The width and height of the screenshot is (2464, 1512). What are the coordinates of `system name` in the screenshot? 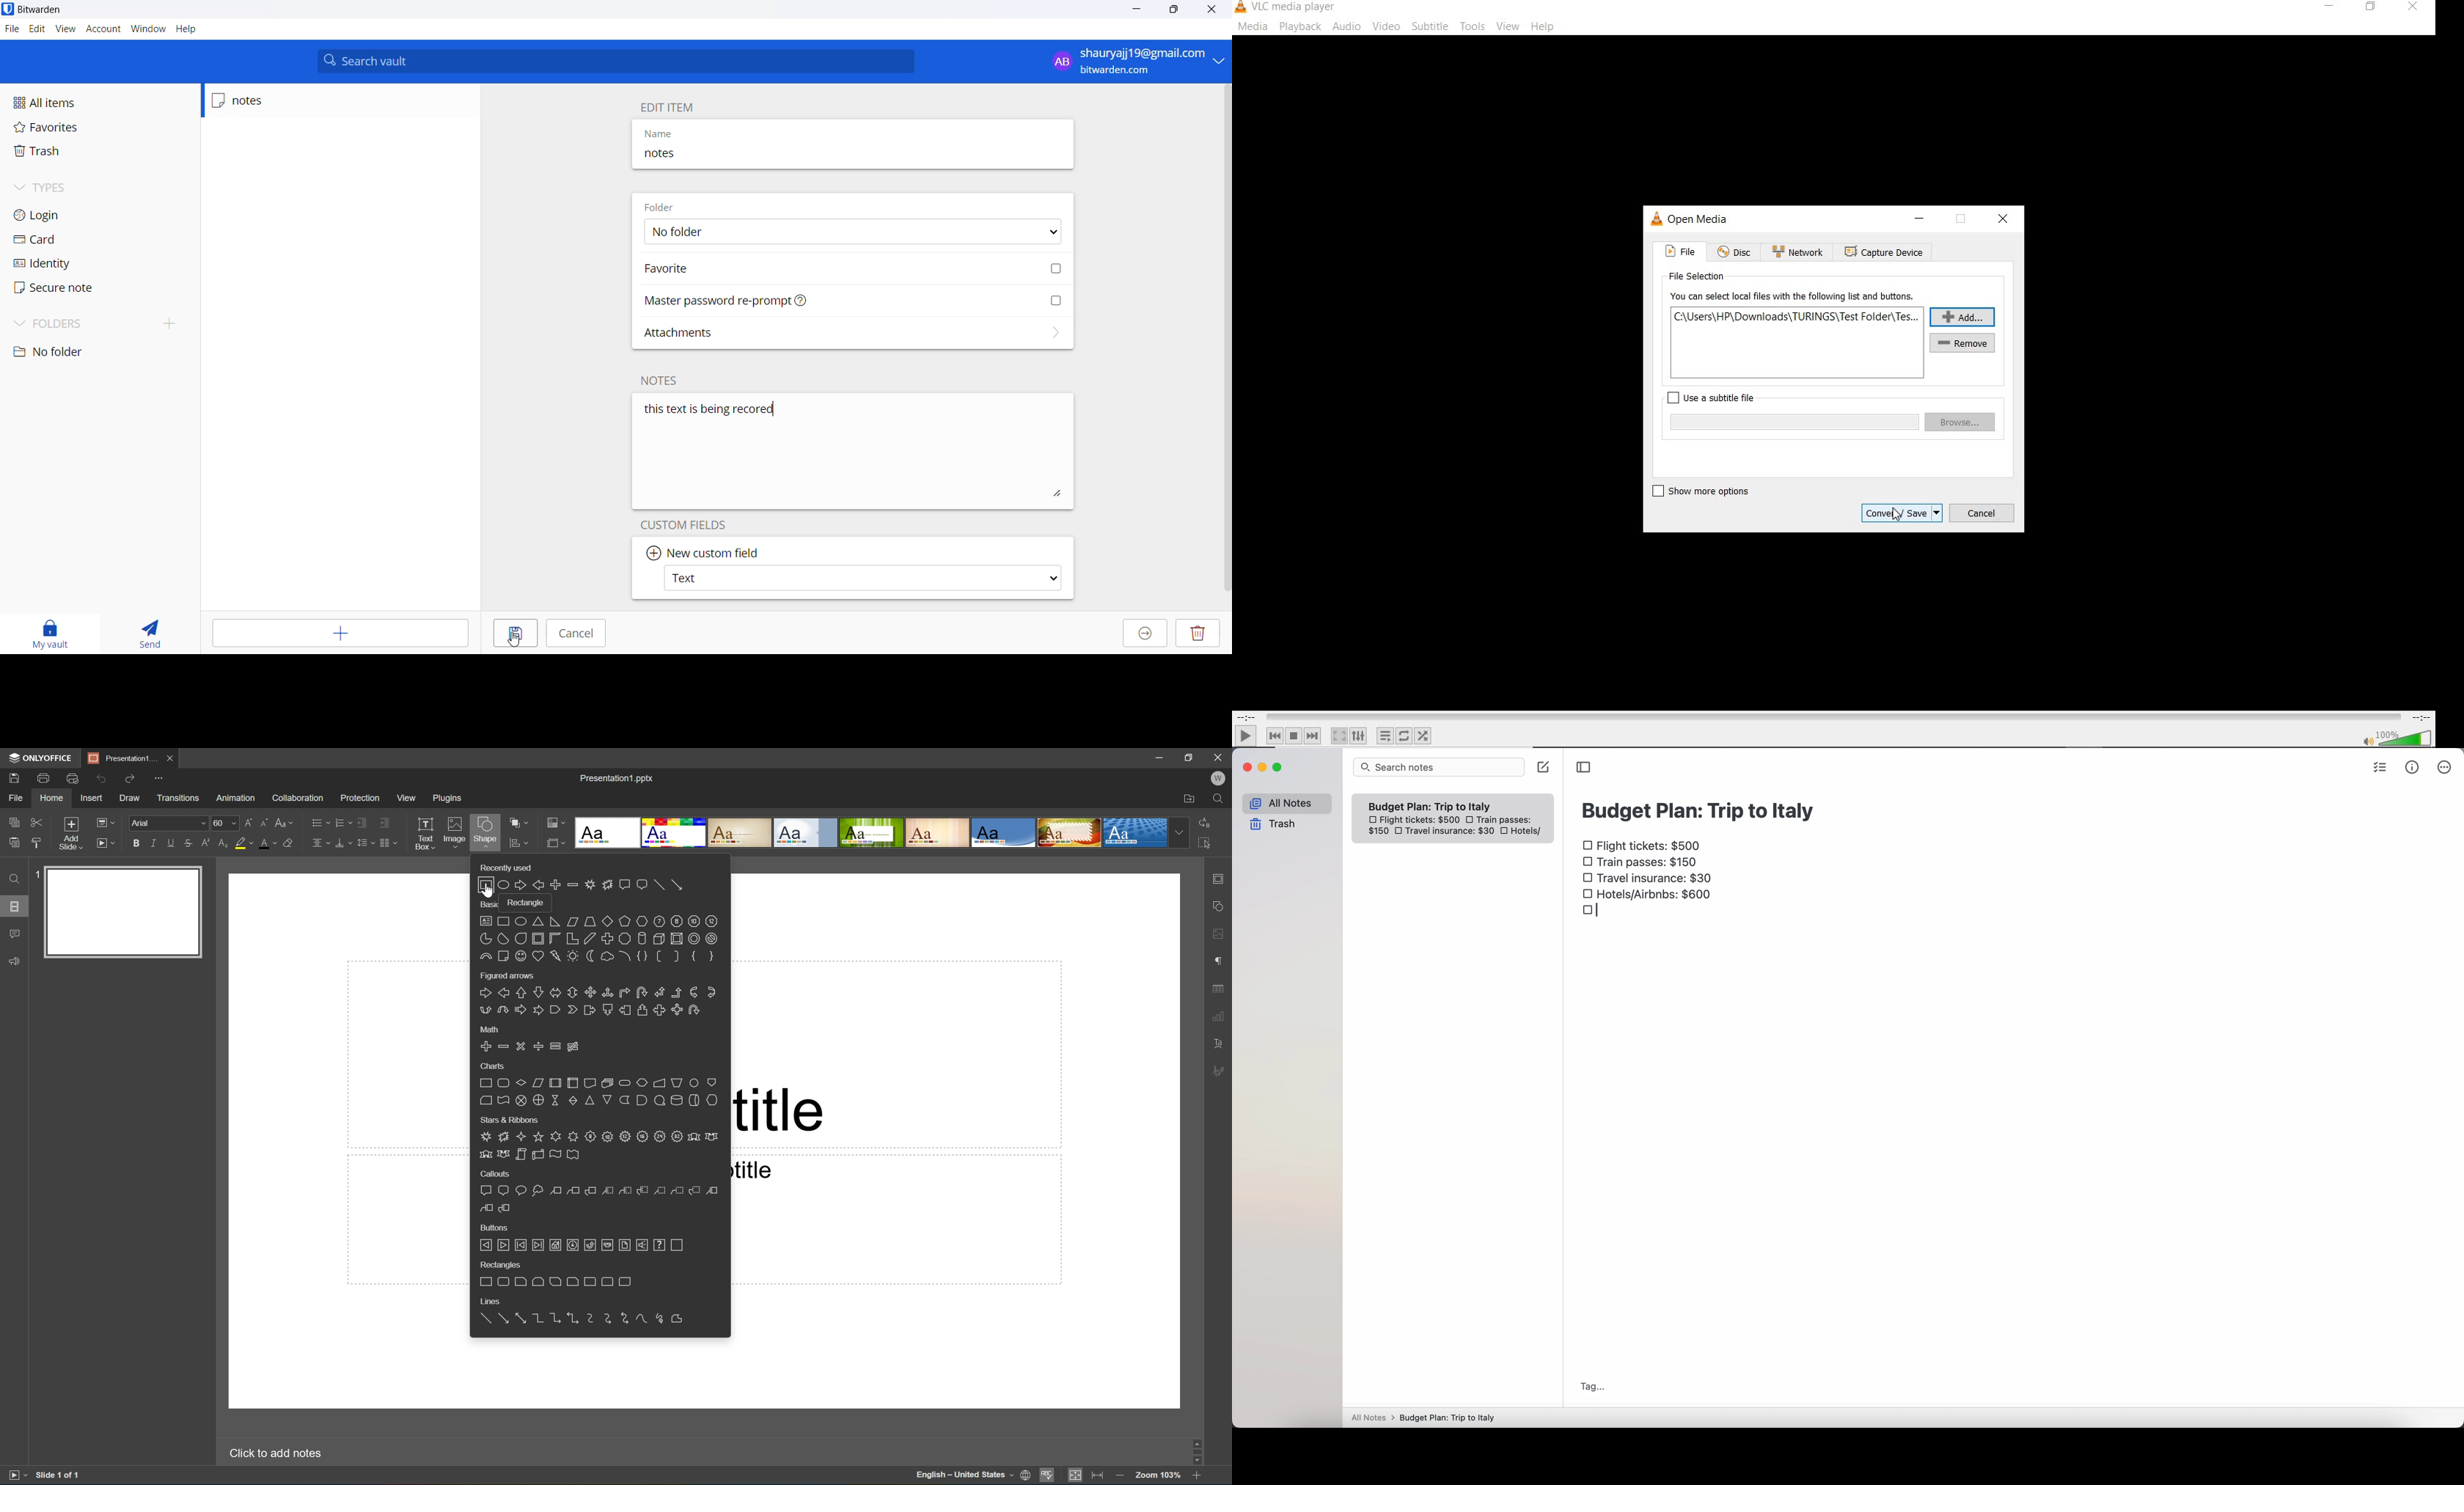 It's located at (1286, 8).